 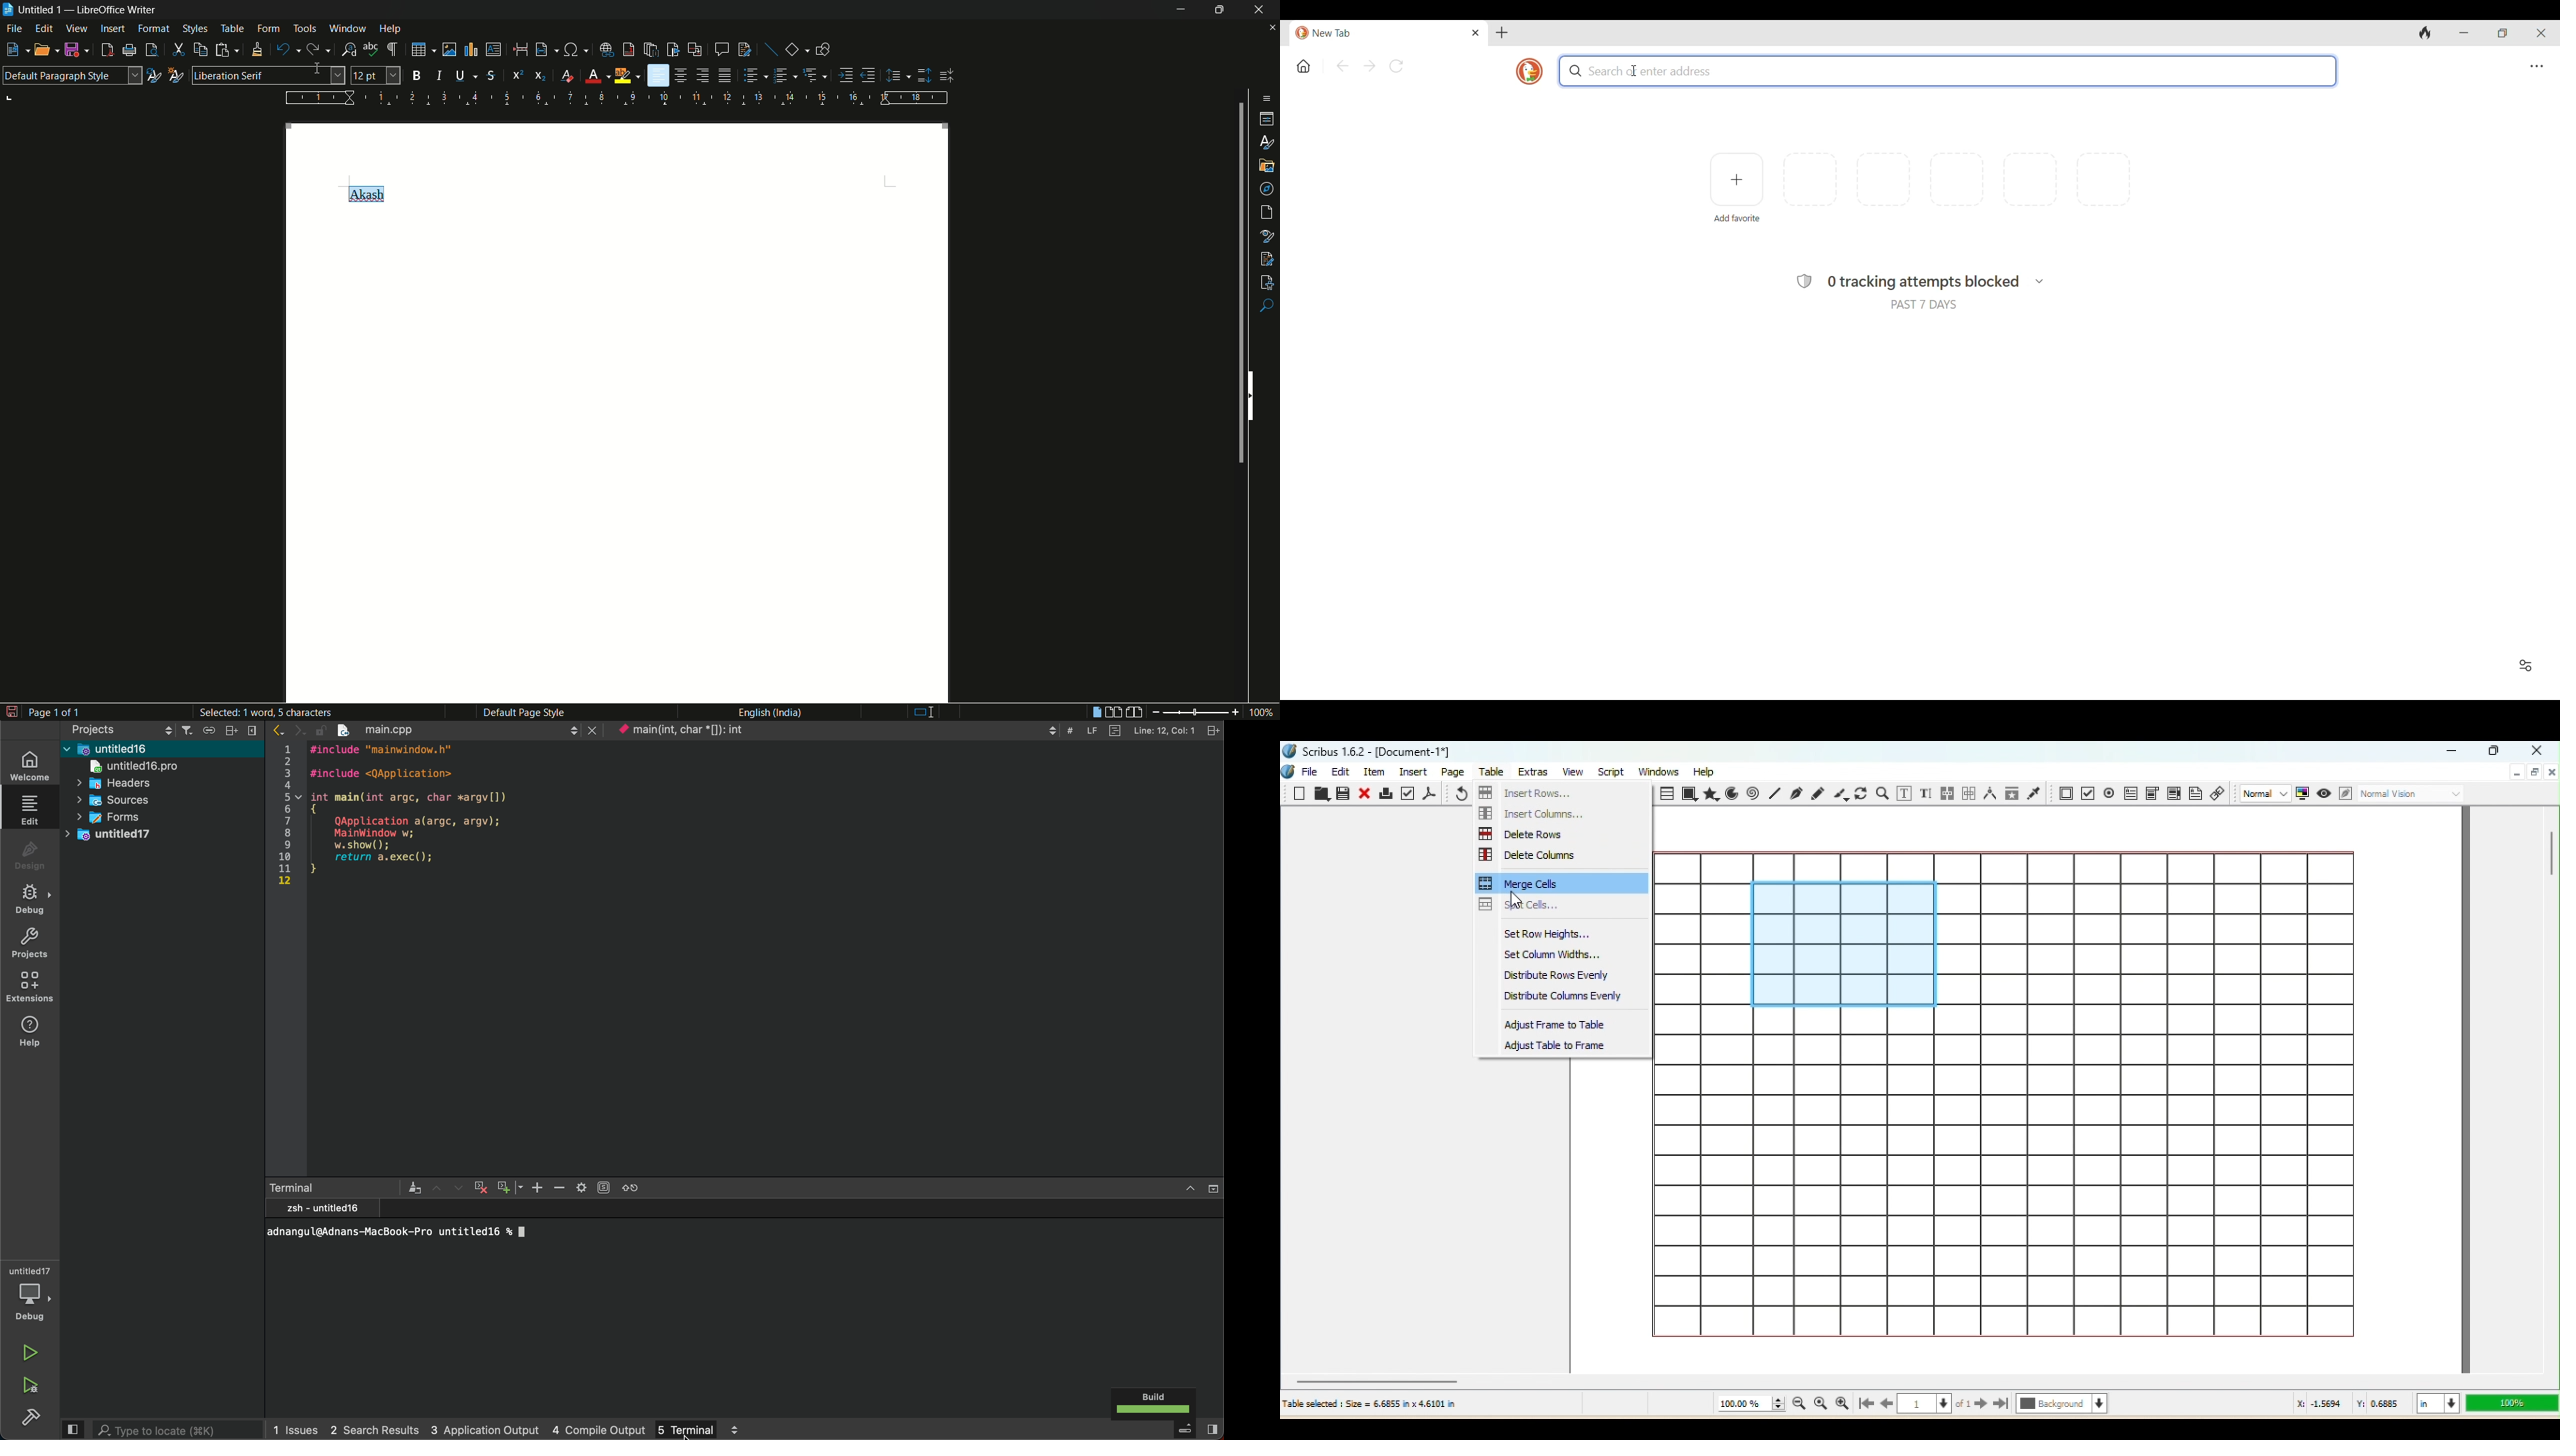 I want to click on View, so click(x=1570, y=772).